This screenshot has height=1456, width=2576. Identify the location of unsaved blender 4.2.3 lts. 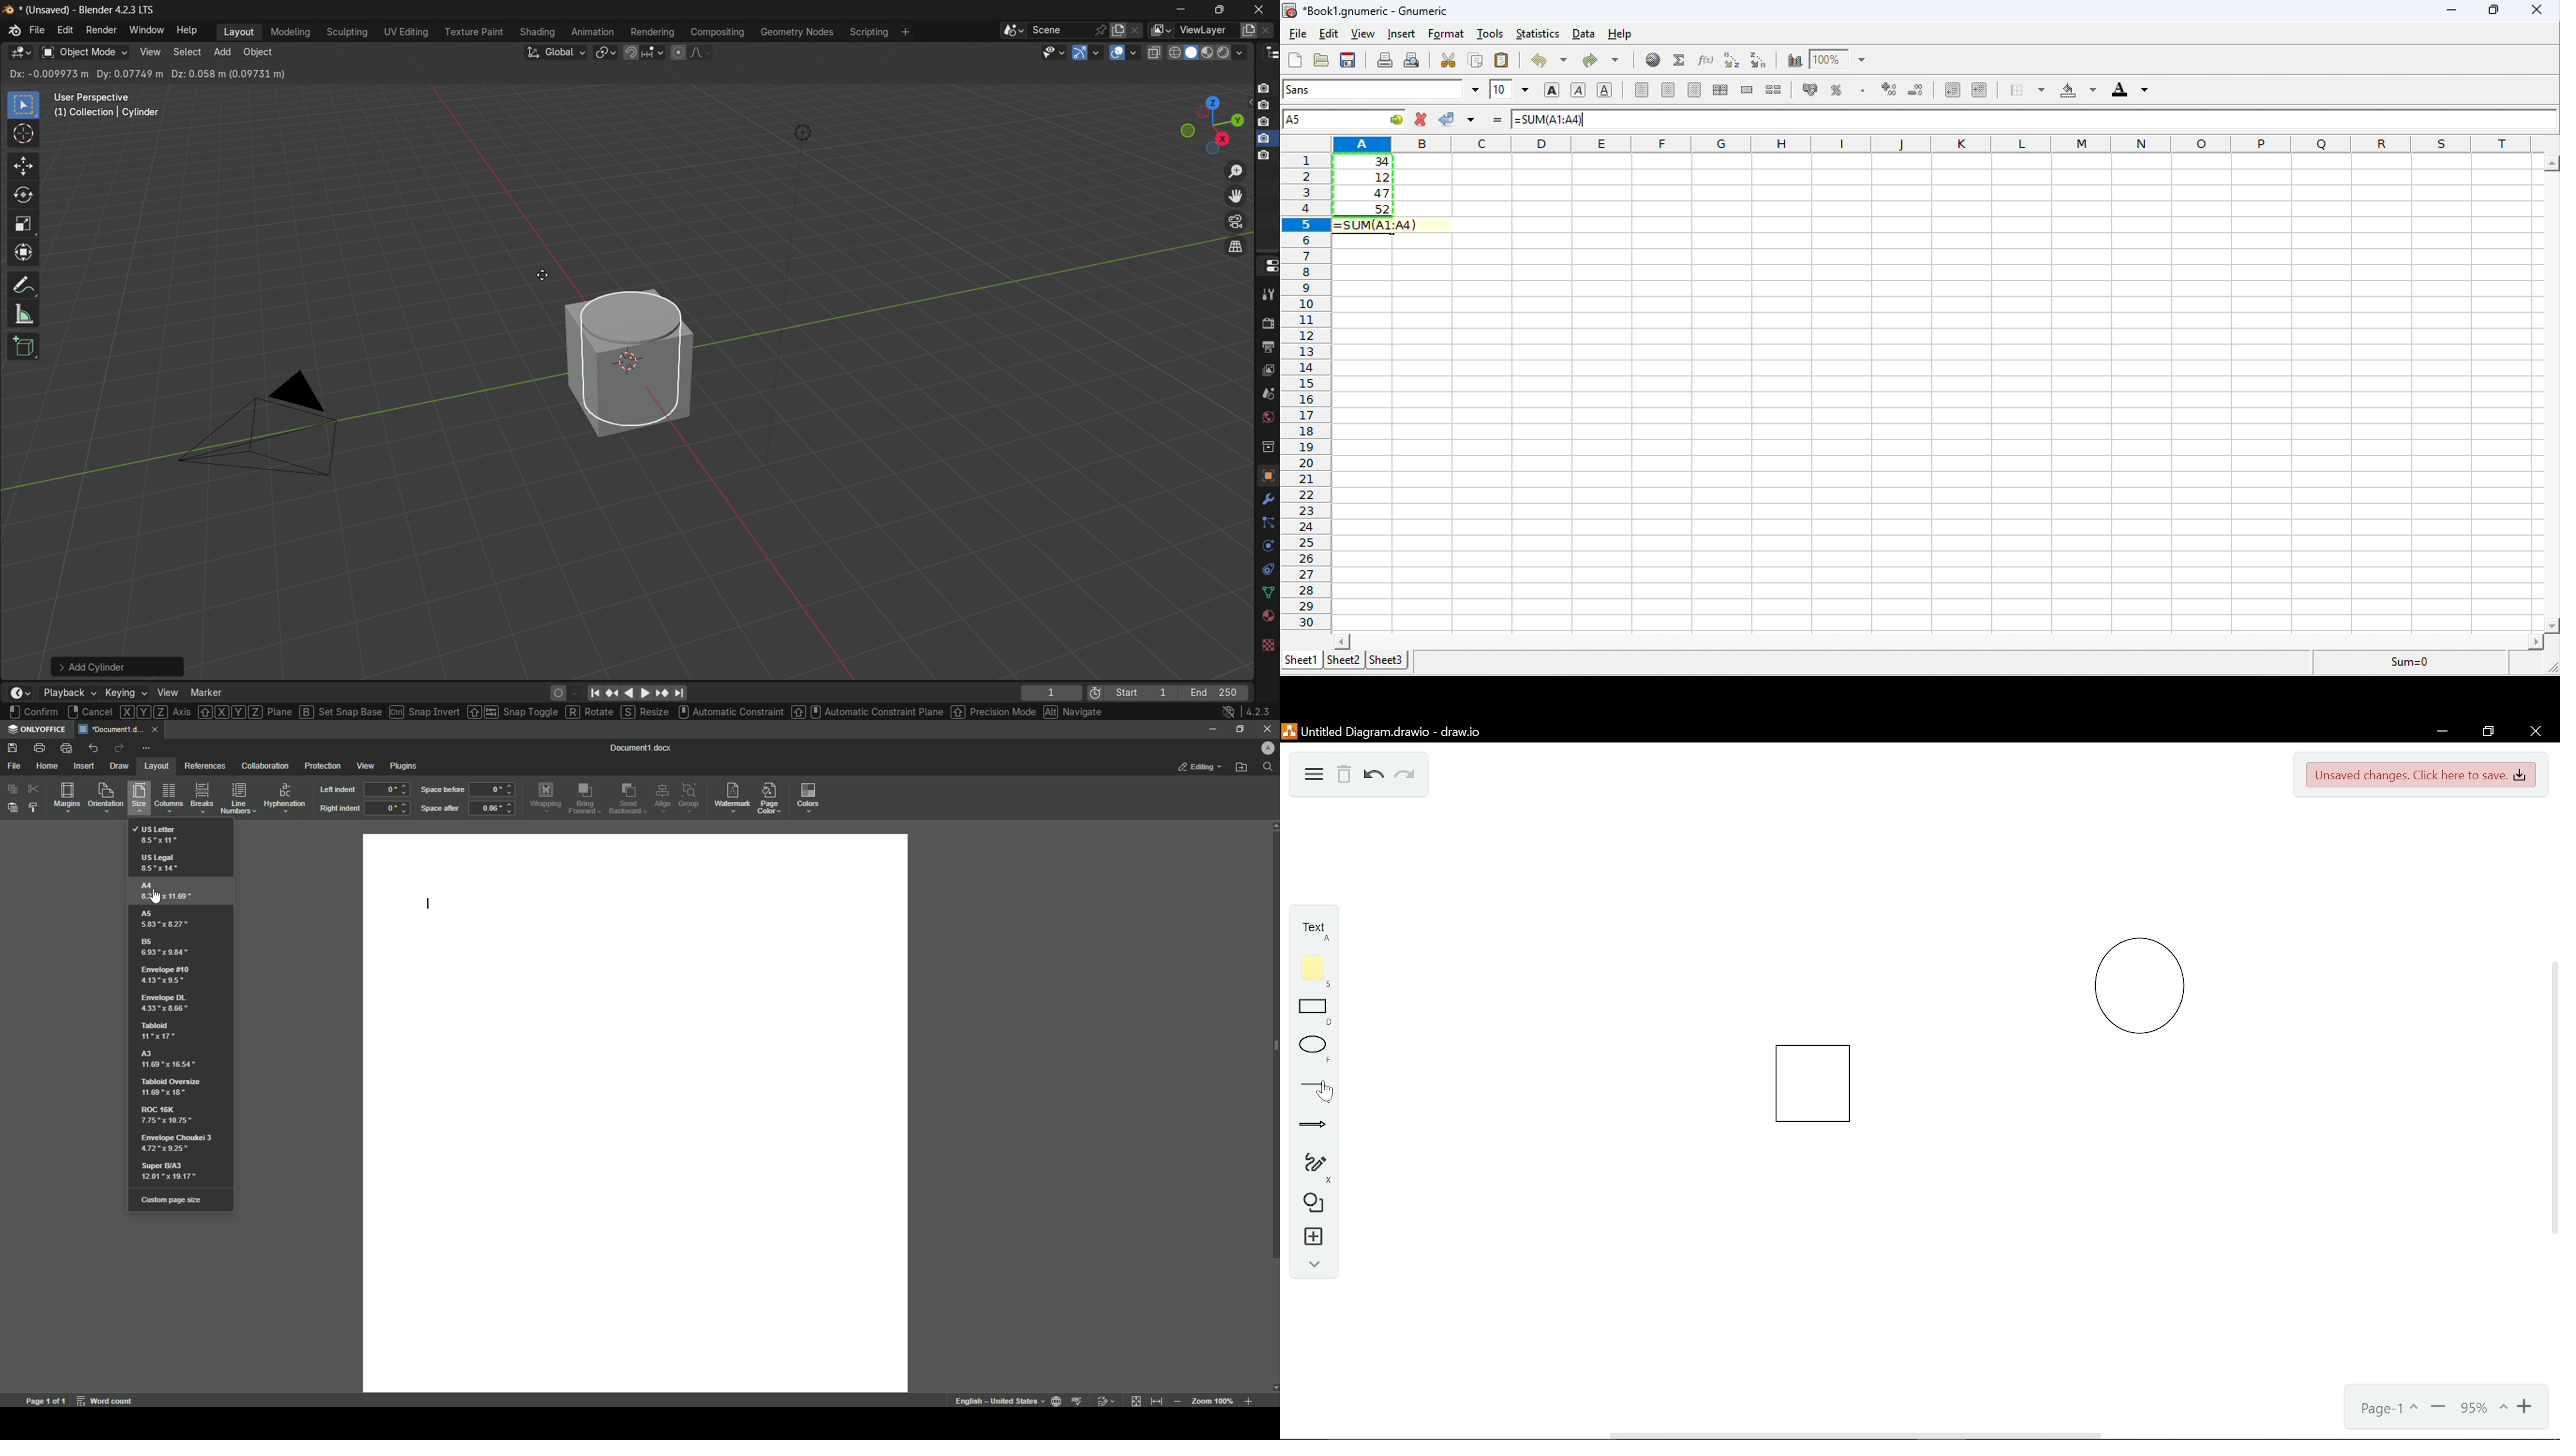
(92, 9).